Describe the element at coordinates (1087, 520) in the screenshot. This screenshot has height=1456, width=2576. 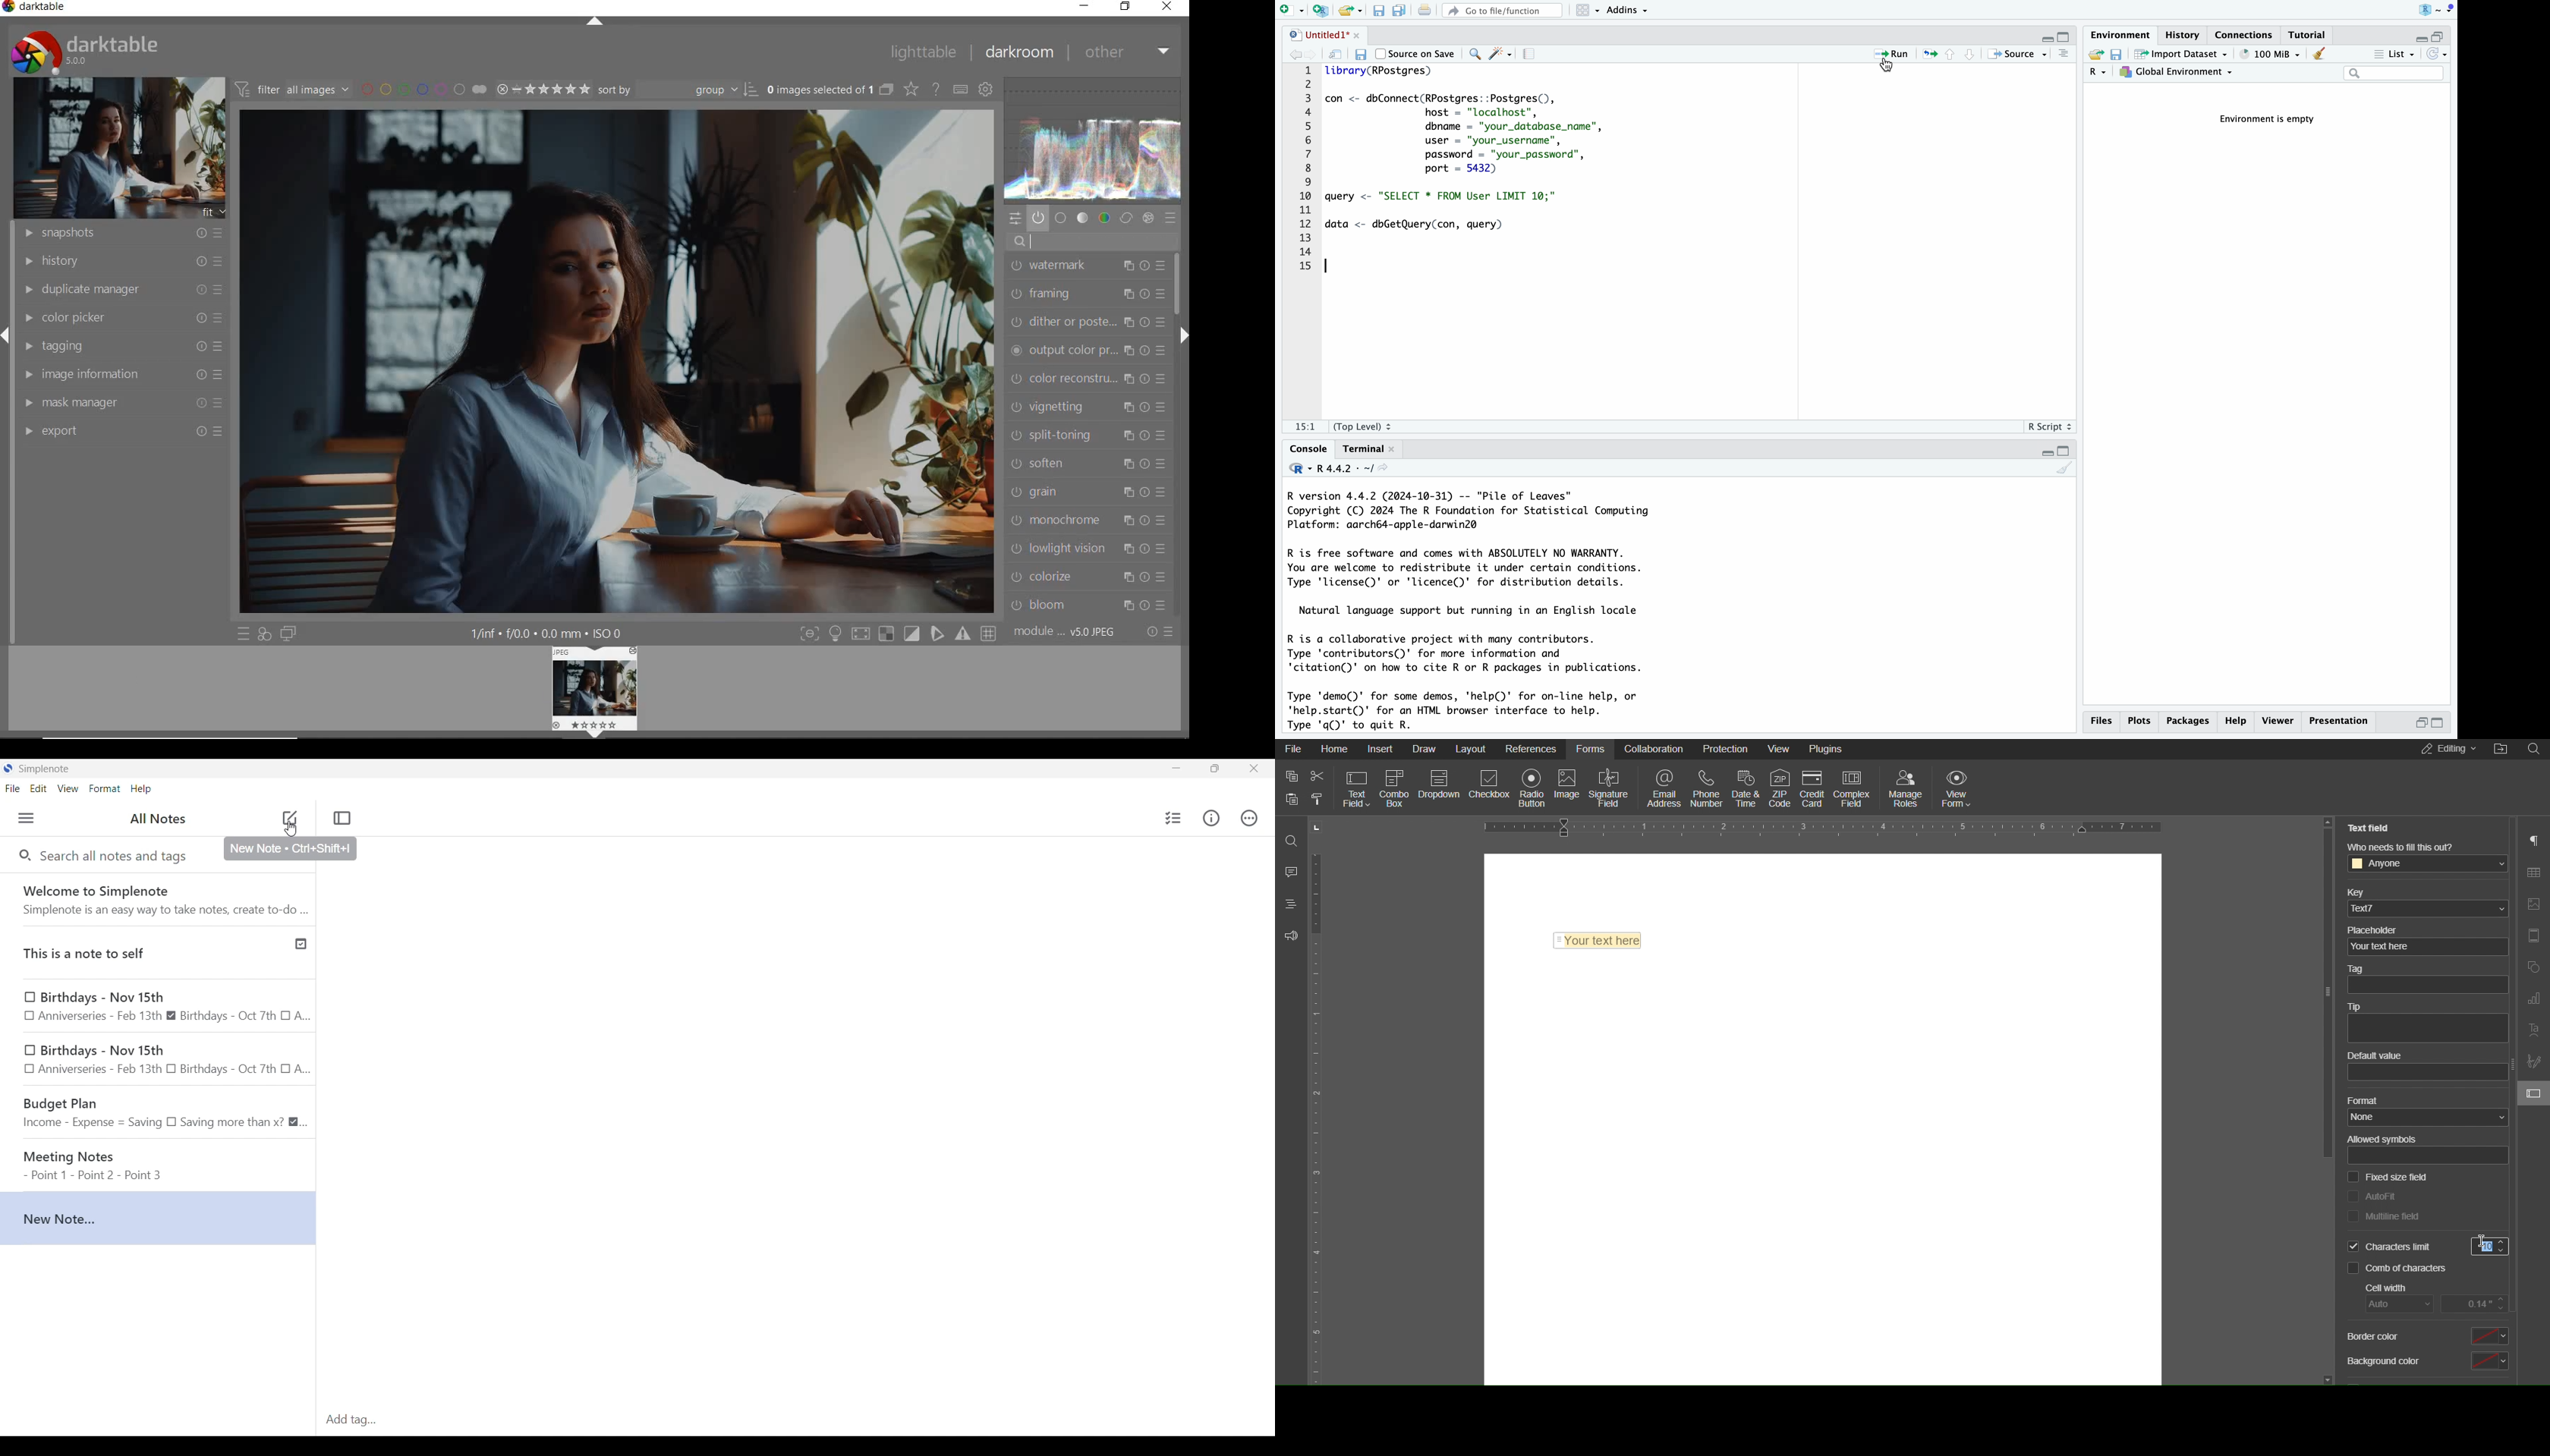
I see `monochrome` at that location.